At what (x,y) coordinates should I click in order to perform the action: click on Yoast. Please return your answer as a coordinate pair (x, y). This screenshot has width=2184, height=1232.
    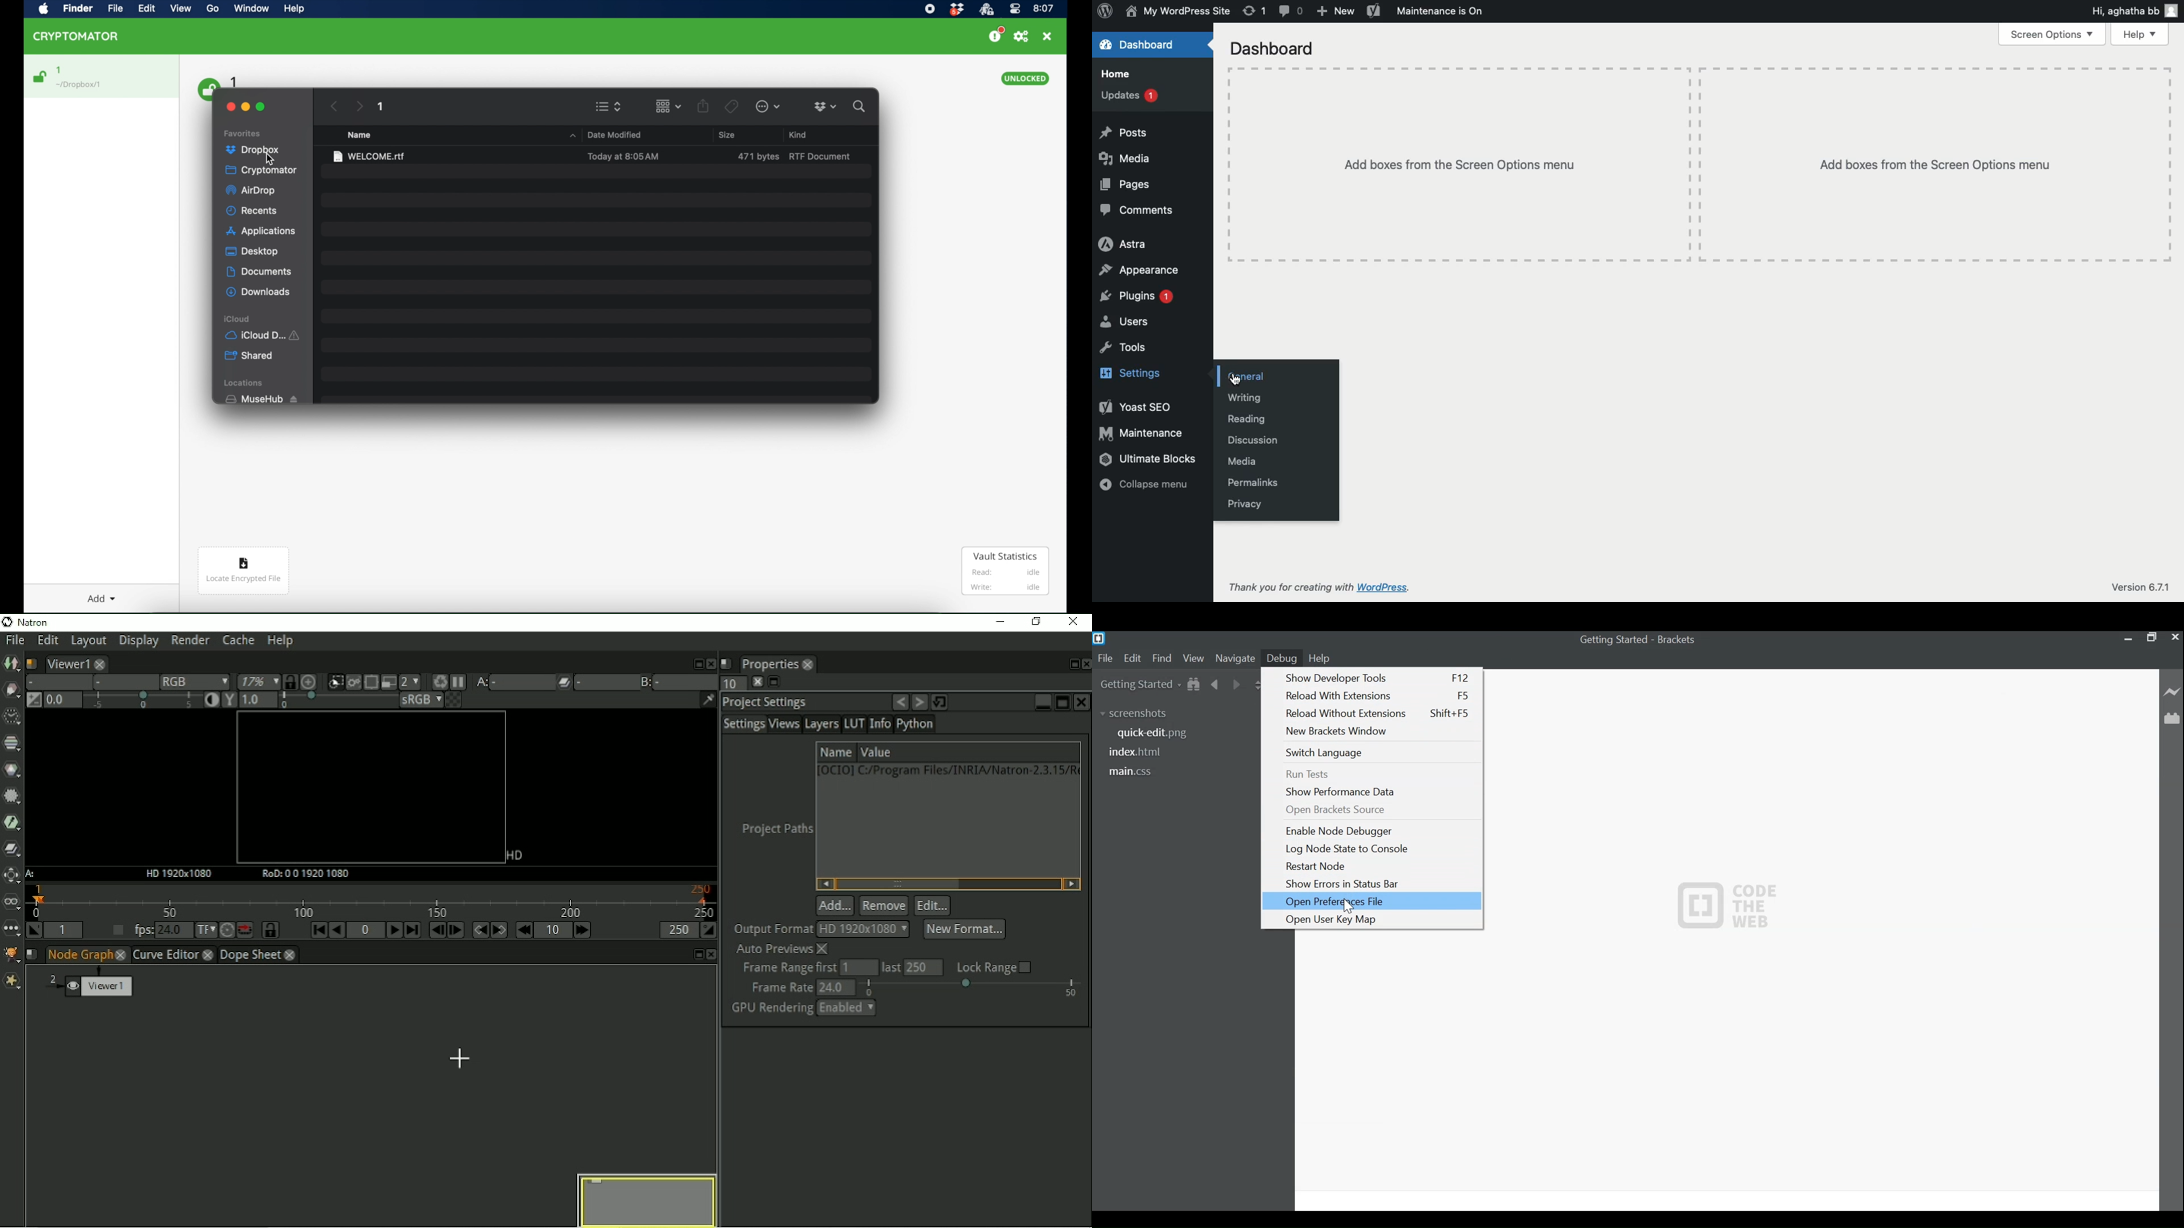
    Looking at the image, I should click on (1135, 408).